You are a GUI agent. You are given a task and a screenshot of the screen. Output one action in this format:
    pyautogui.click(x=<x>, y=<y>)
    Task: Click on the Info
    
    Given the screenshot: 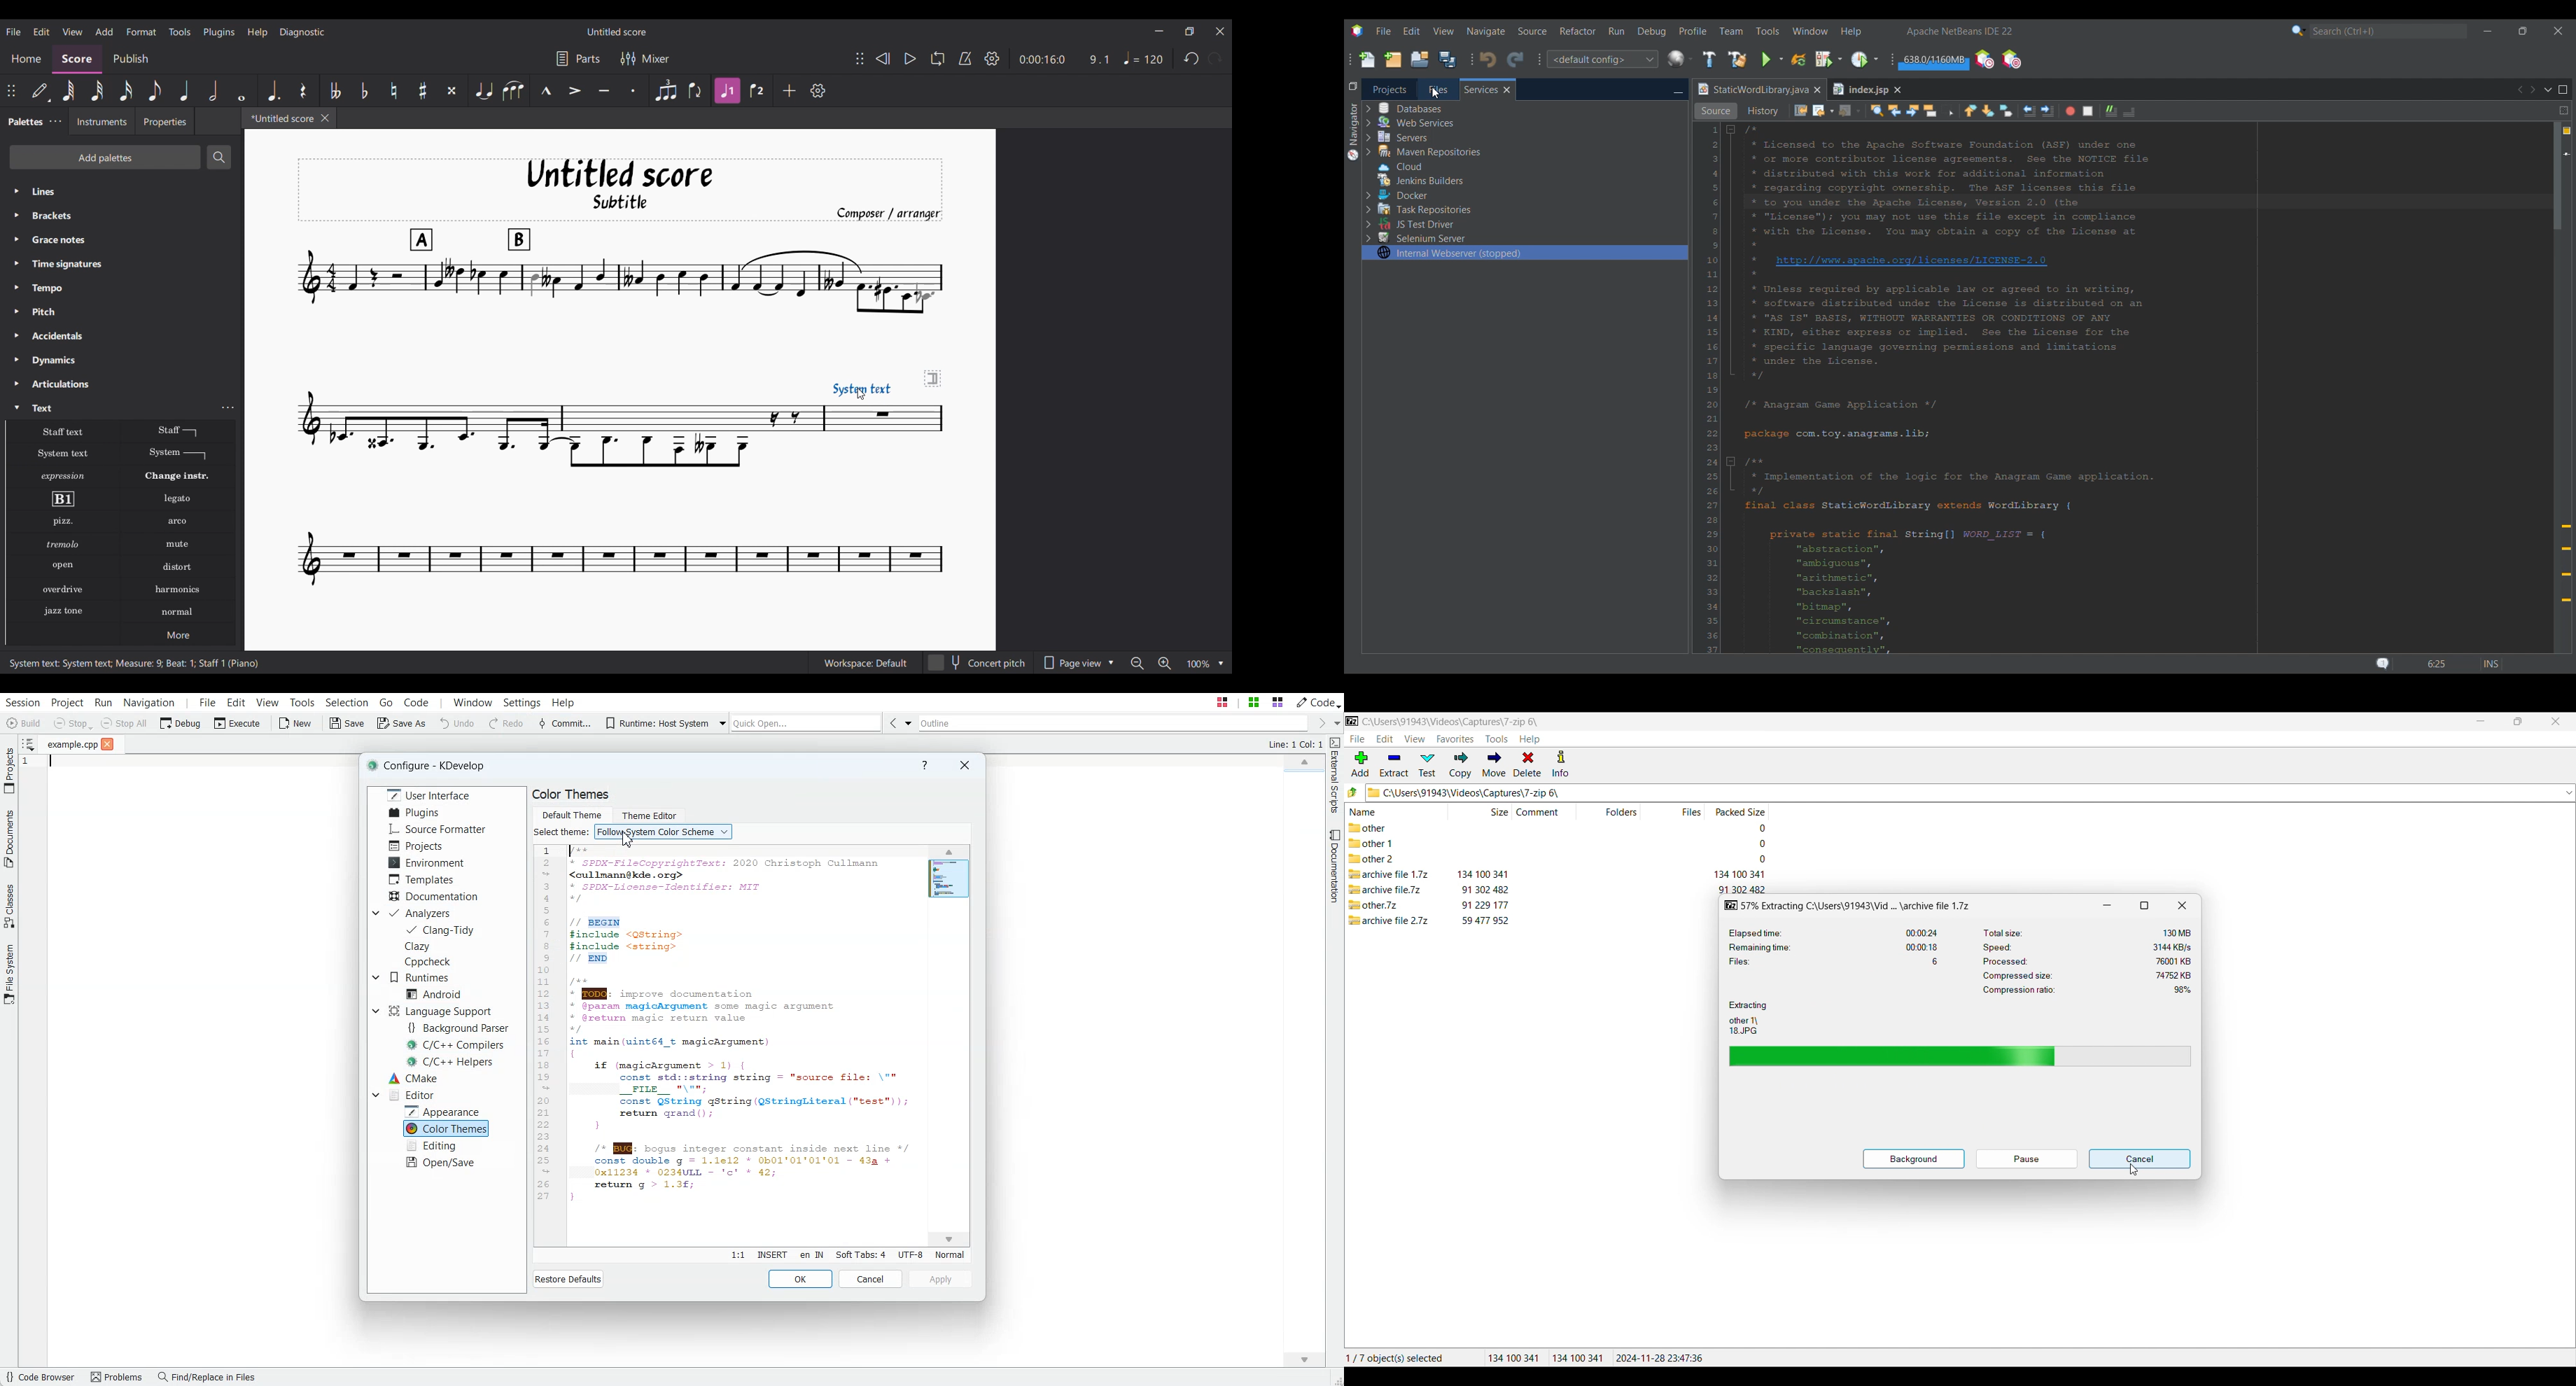 What is the action you would take?
    pyautogui.click(x=1560, y=763)
    